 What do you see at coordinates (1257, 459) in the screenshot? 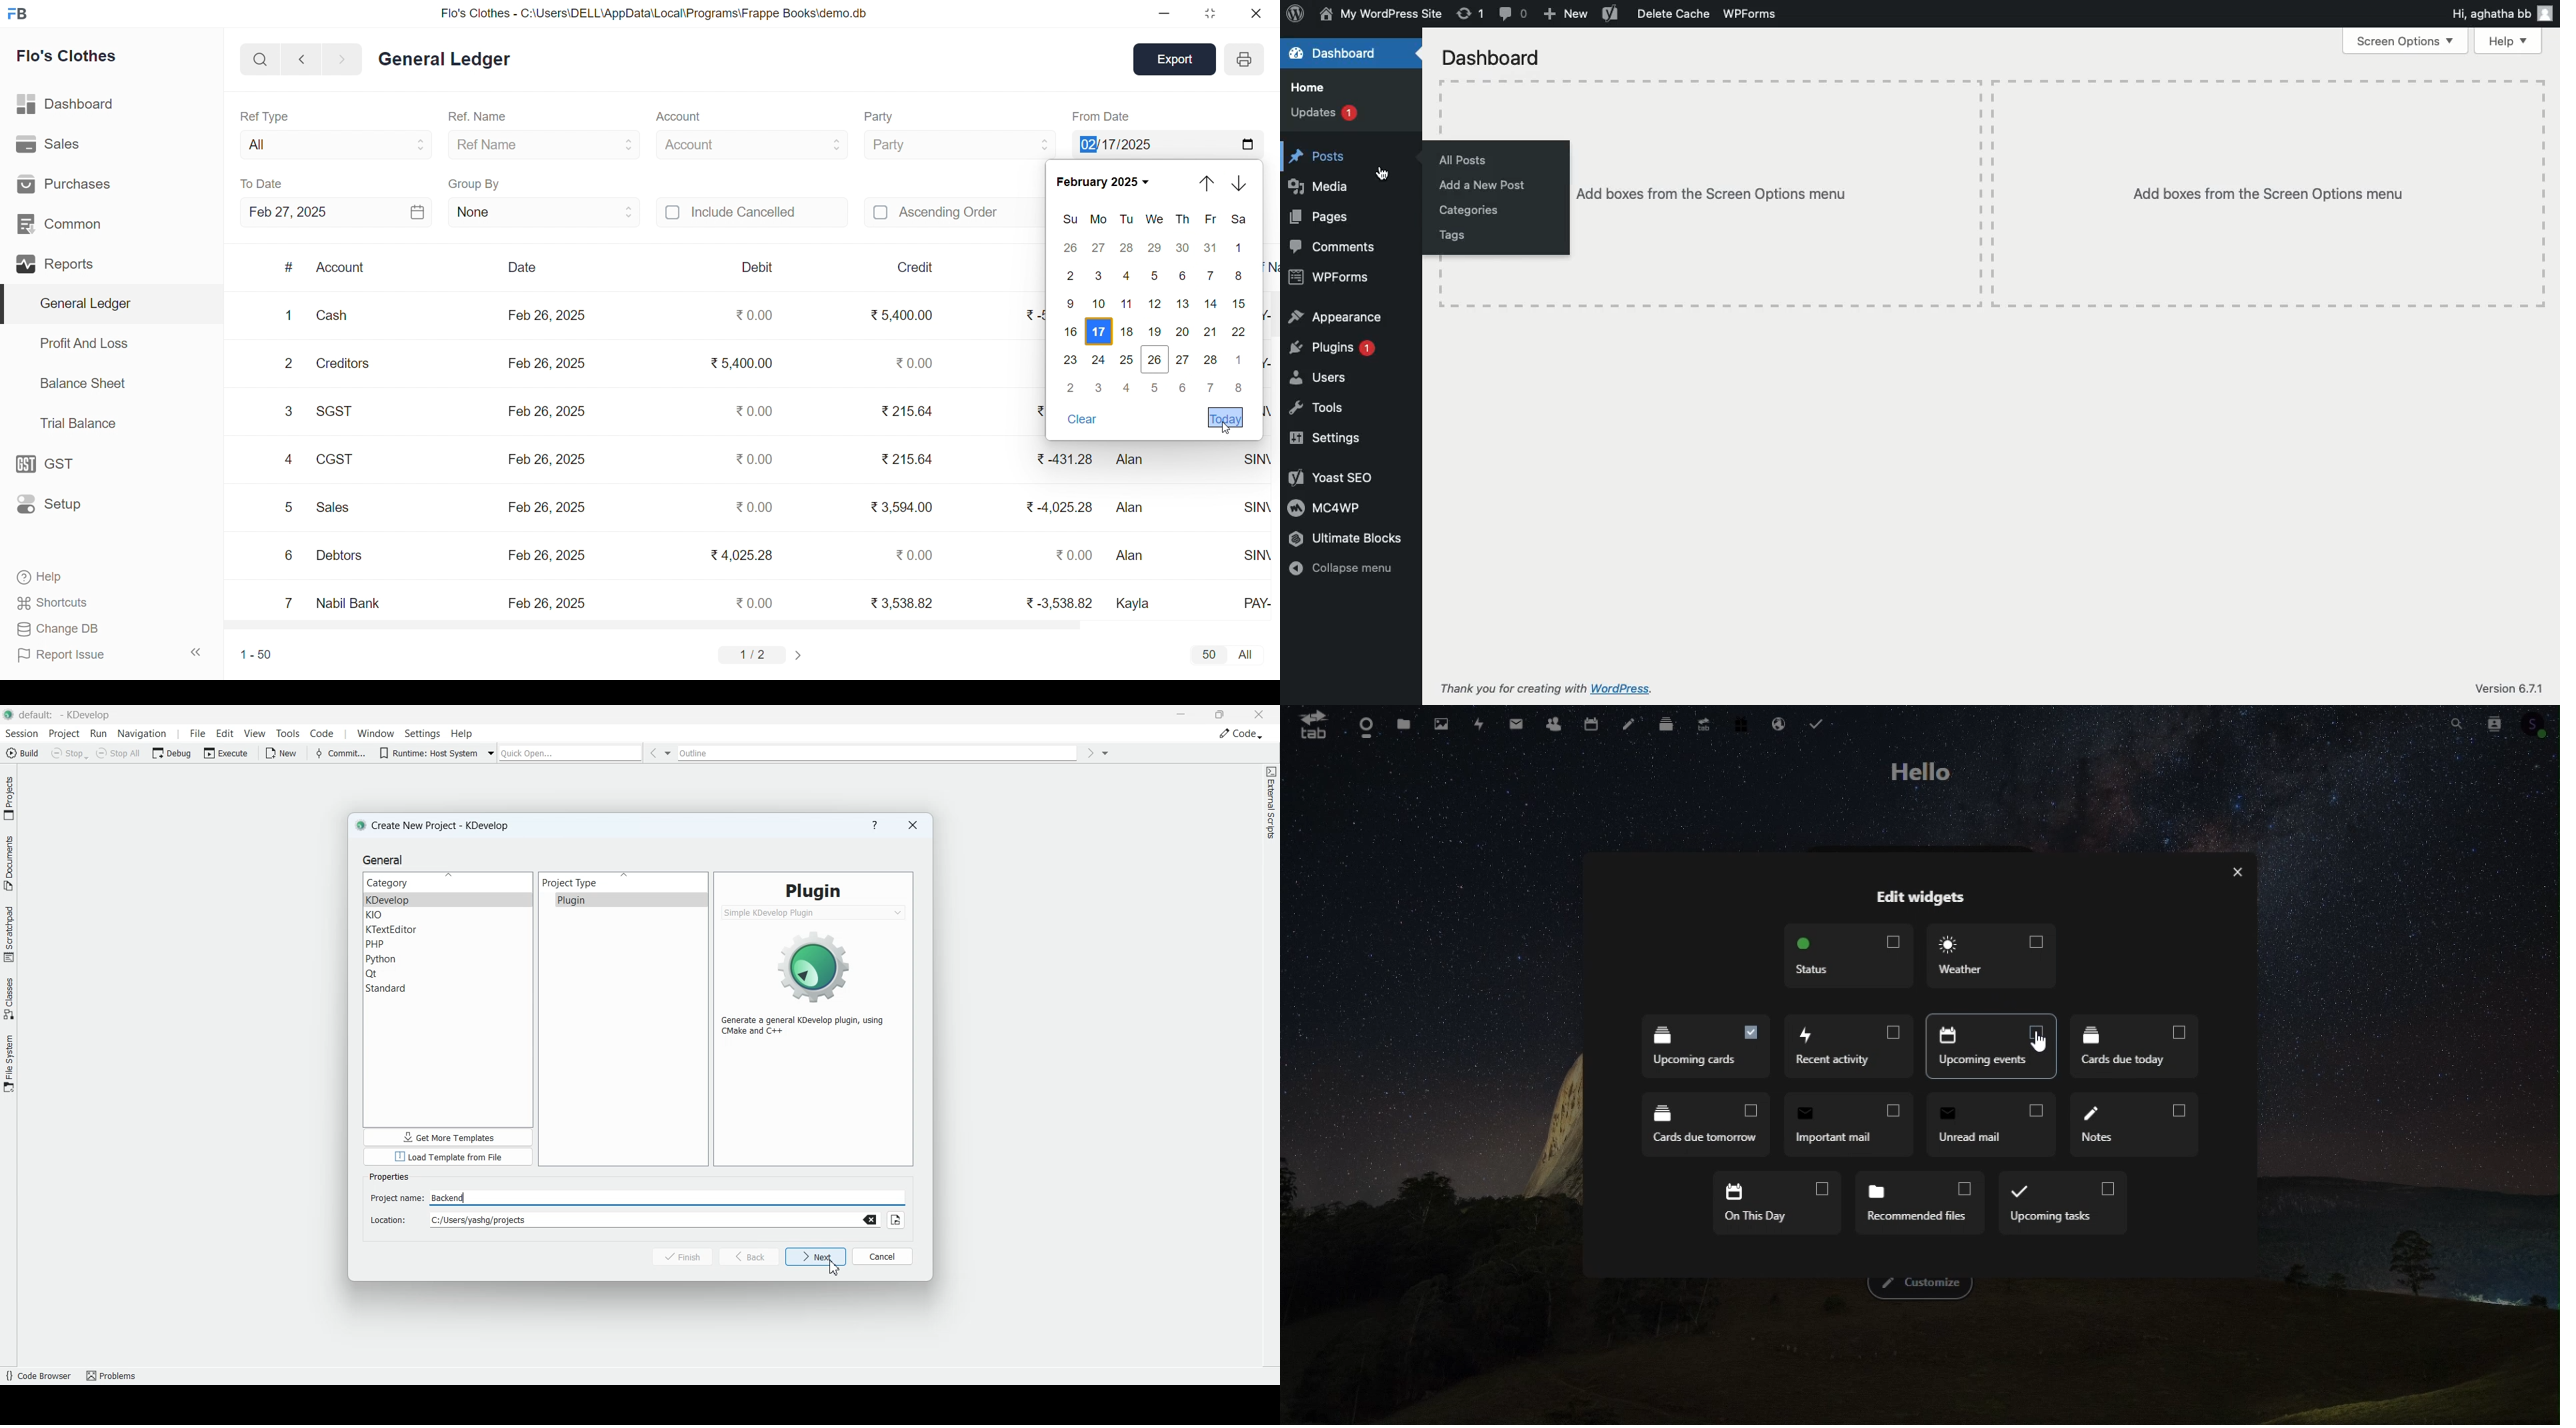
I see `SINV-` at bounding box center [1257, 459].